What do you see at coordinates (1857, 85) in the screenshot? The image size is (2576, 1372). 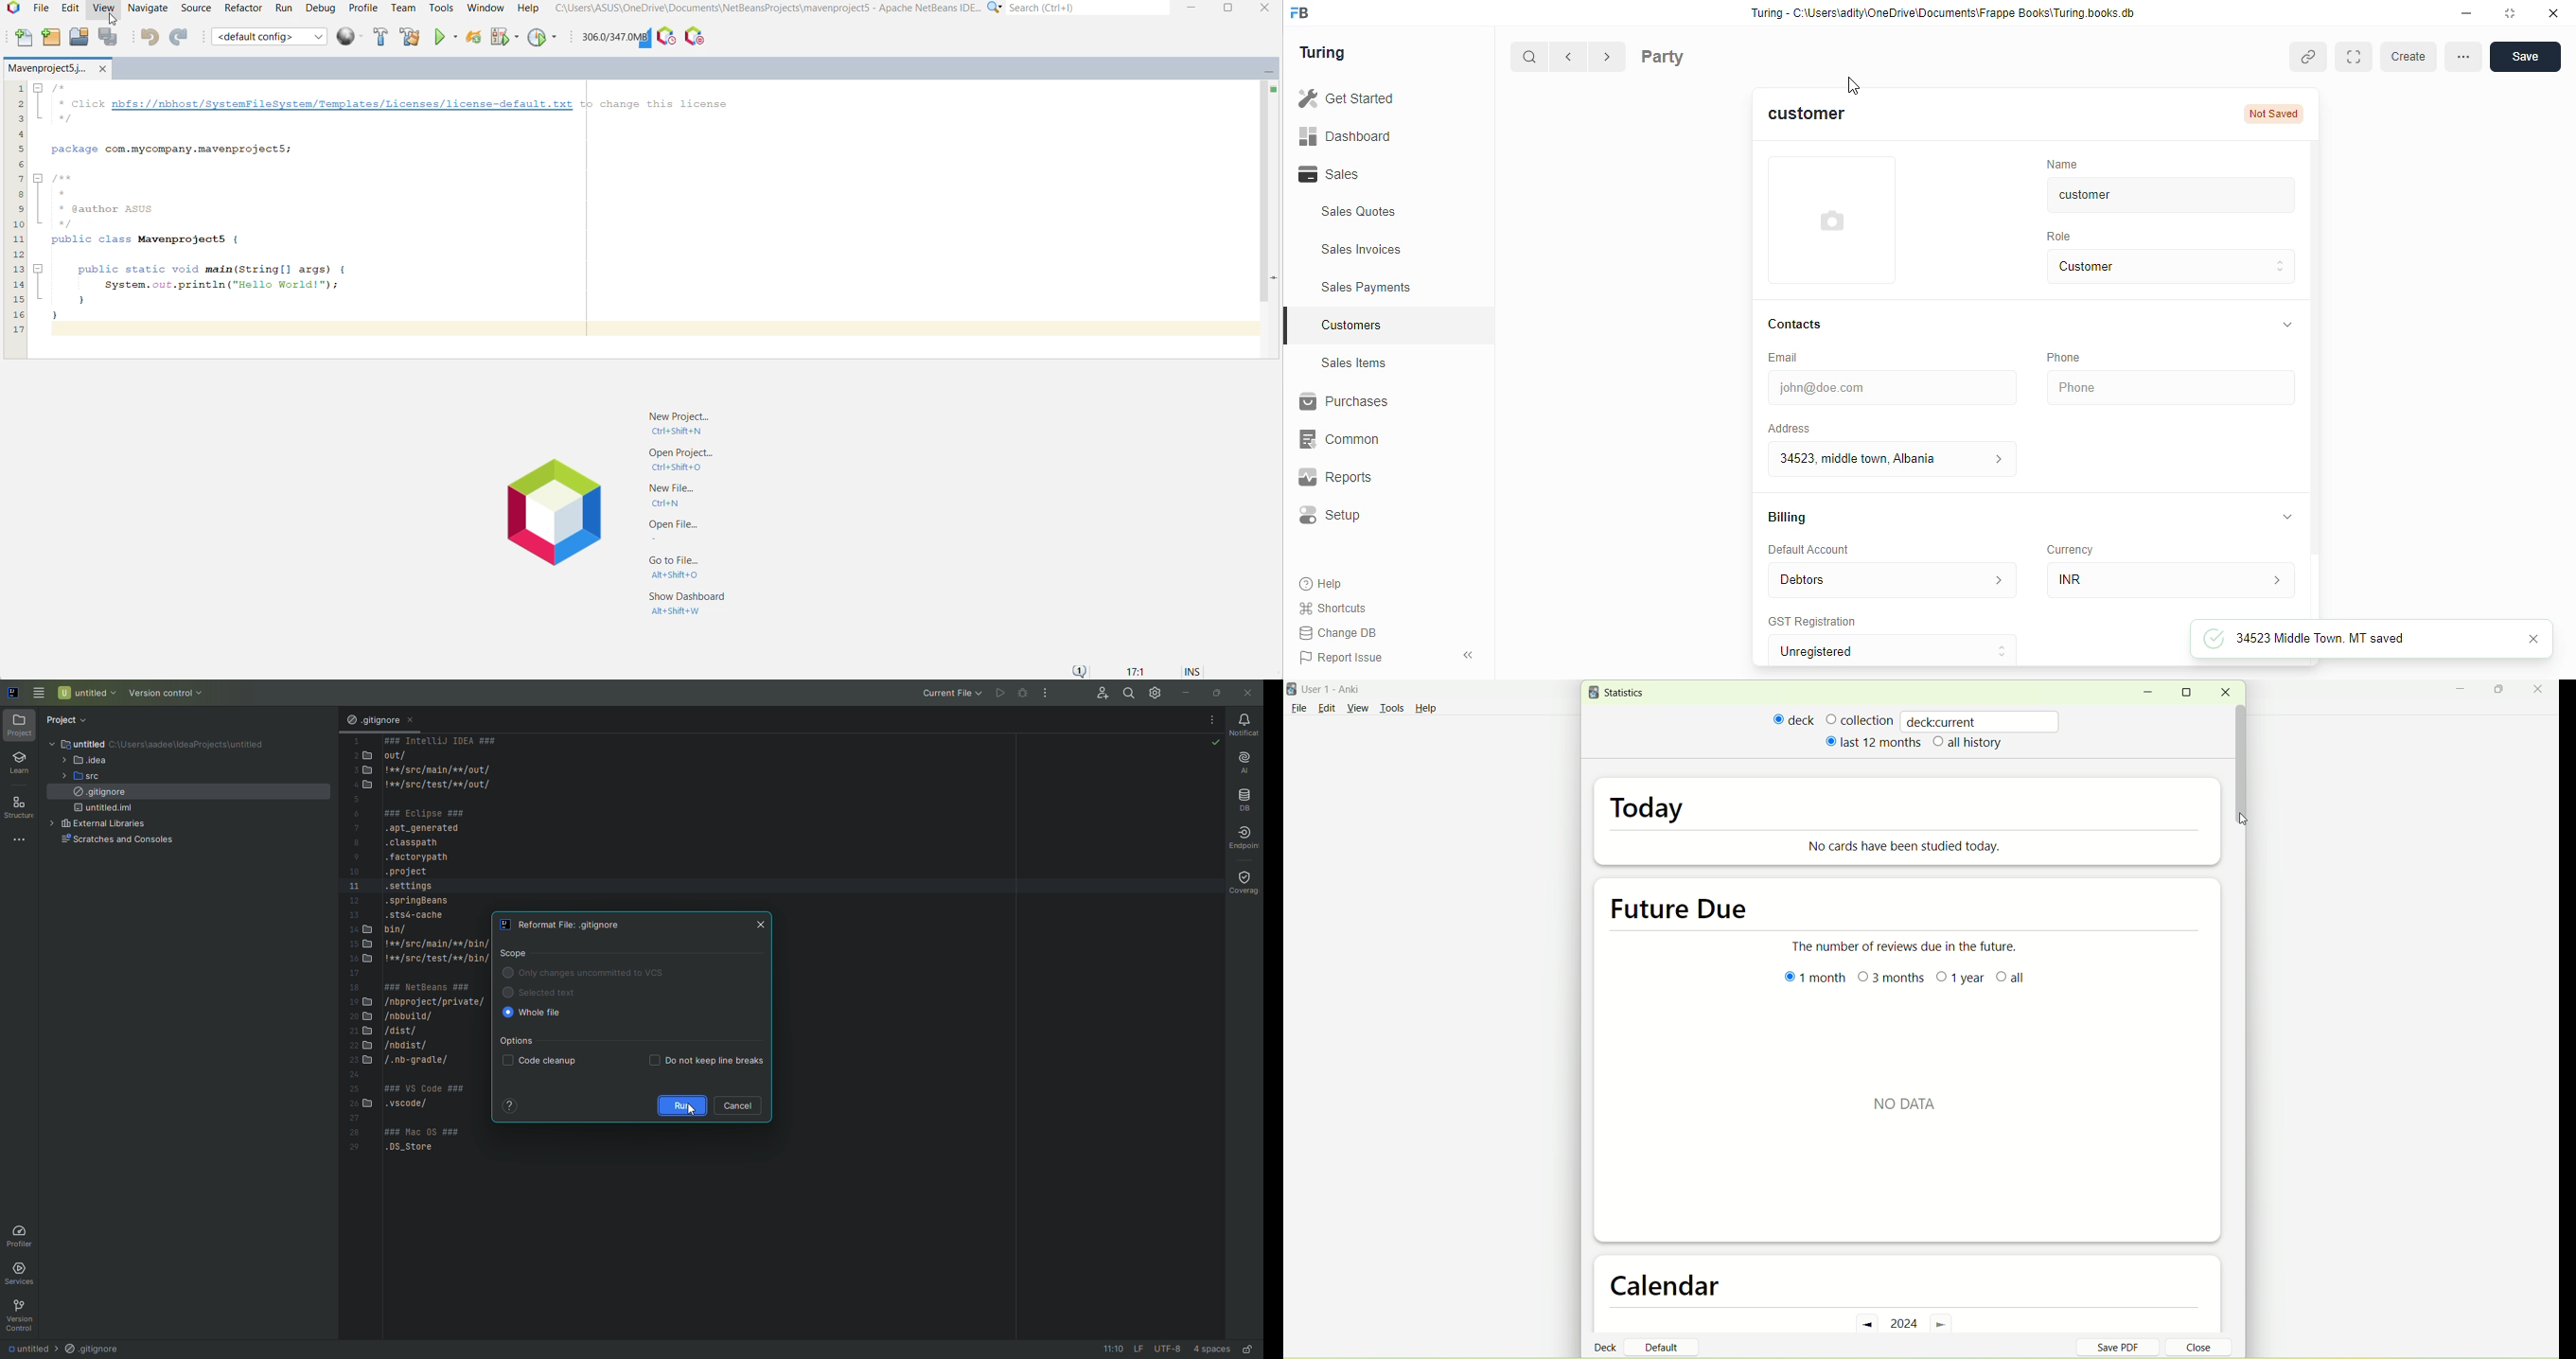 I see `cursor` at bounding box center [1857, 85].